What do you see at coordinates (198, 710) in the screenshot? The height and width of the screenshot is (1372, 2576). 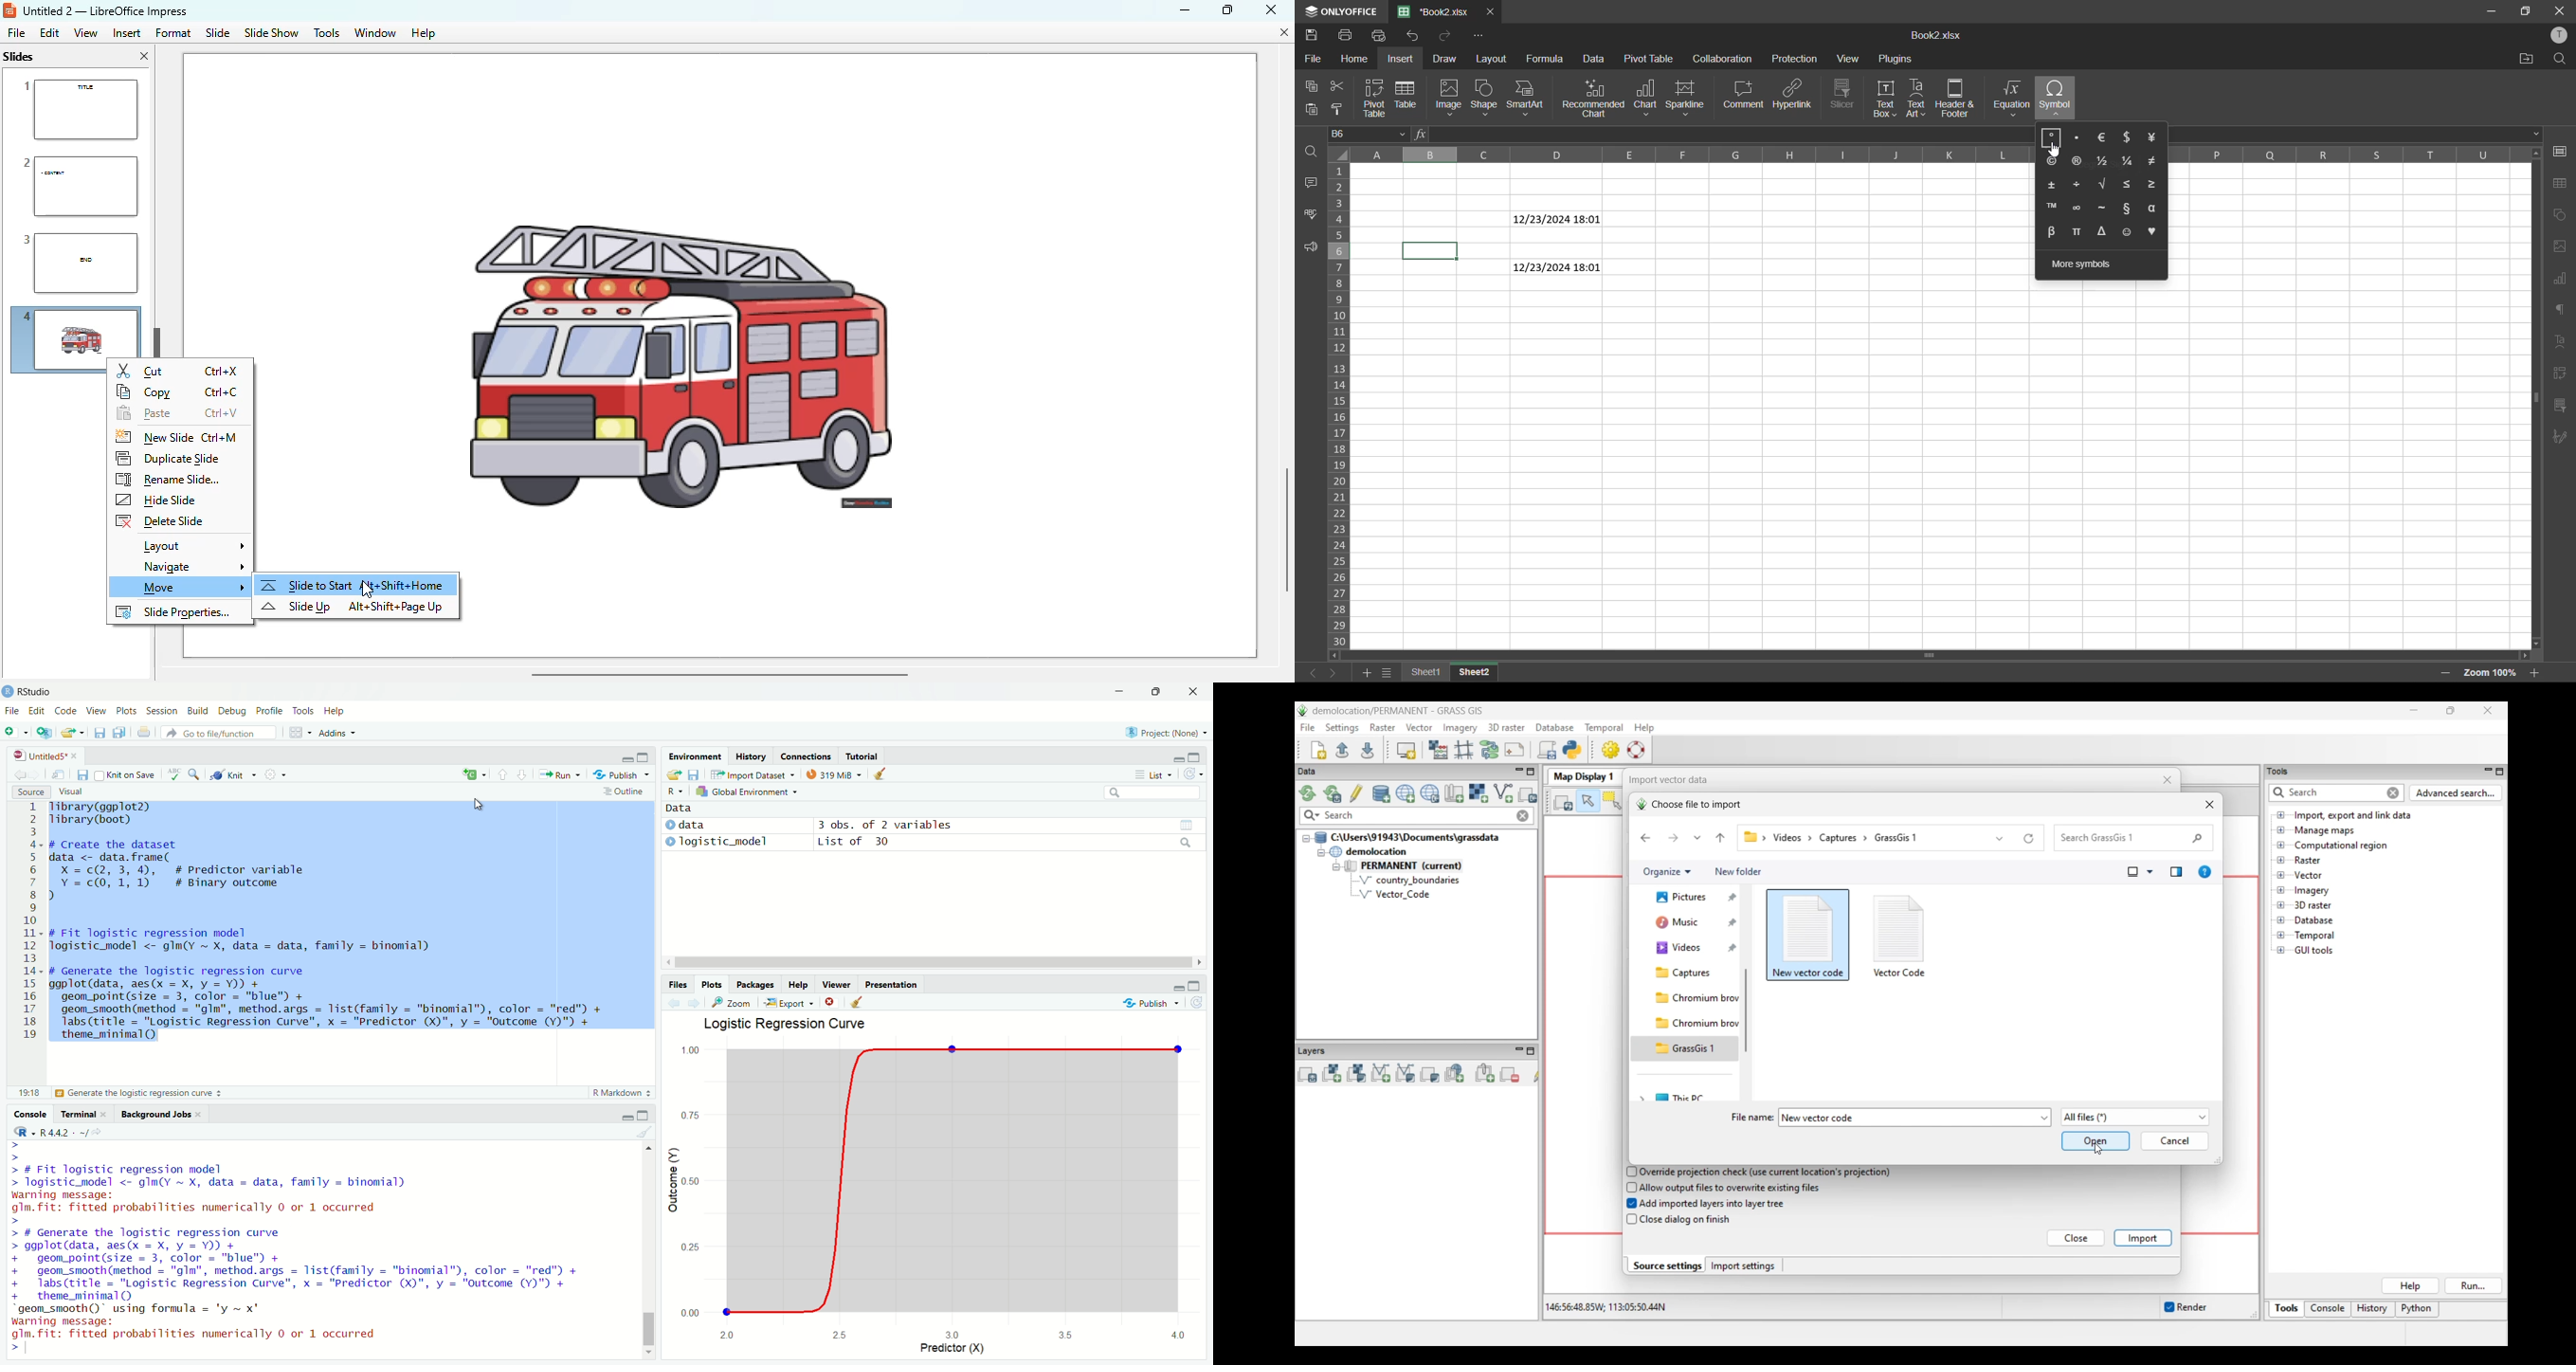 I see `Build` at bounding box center [198, 710].